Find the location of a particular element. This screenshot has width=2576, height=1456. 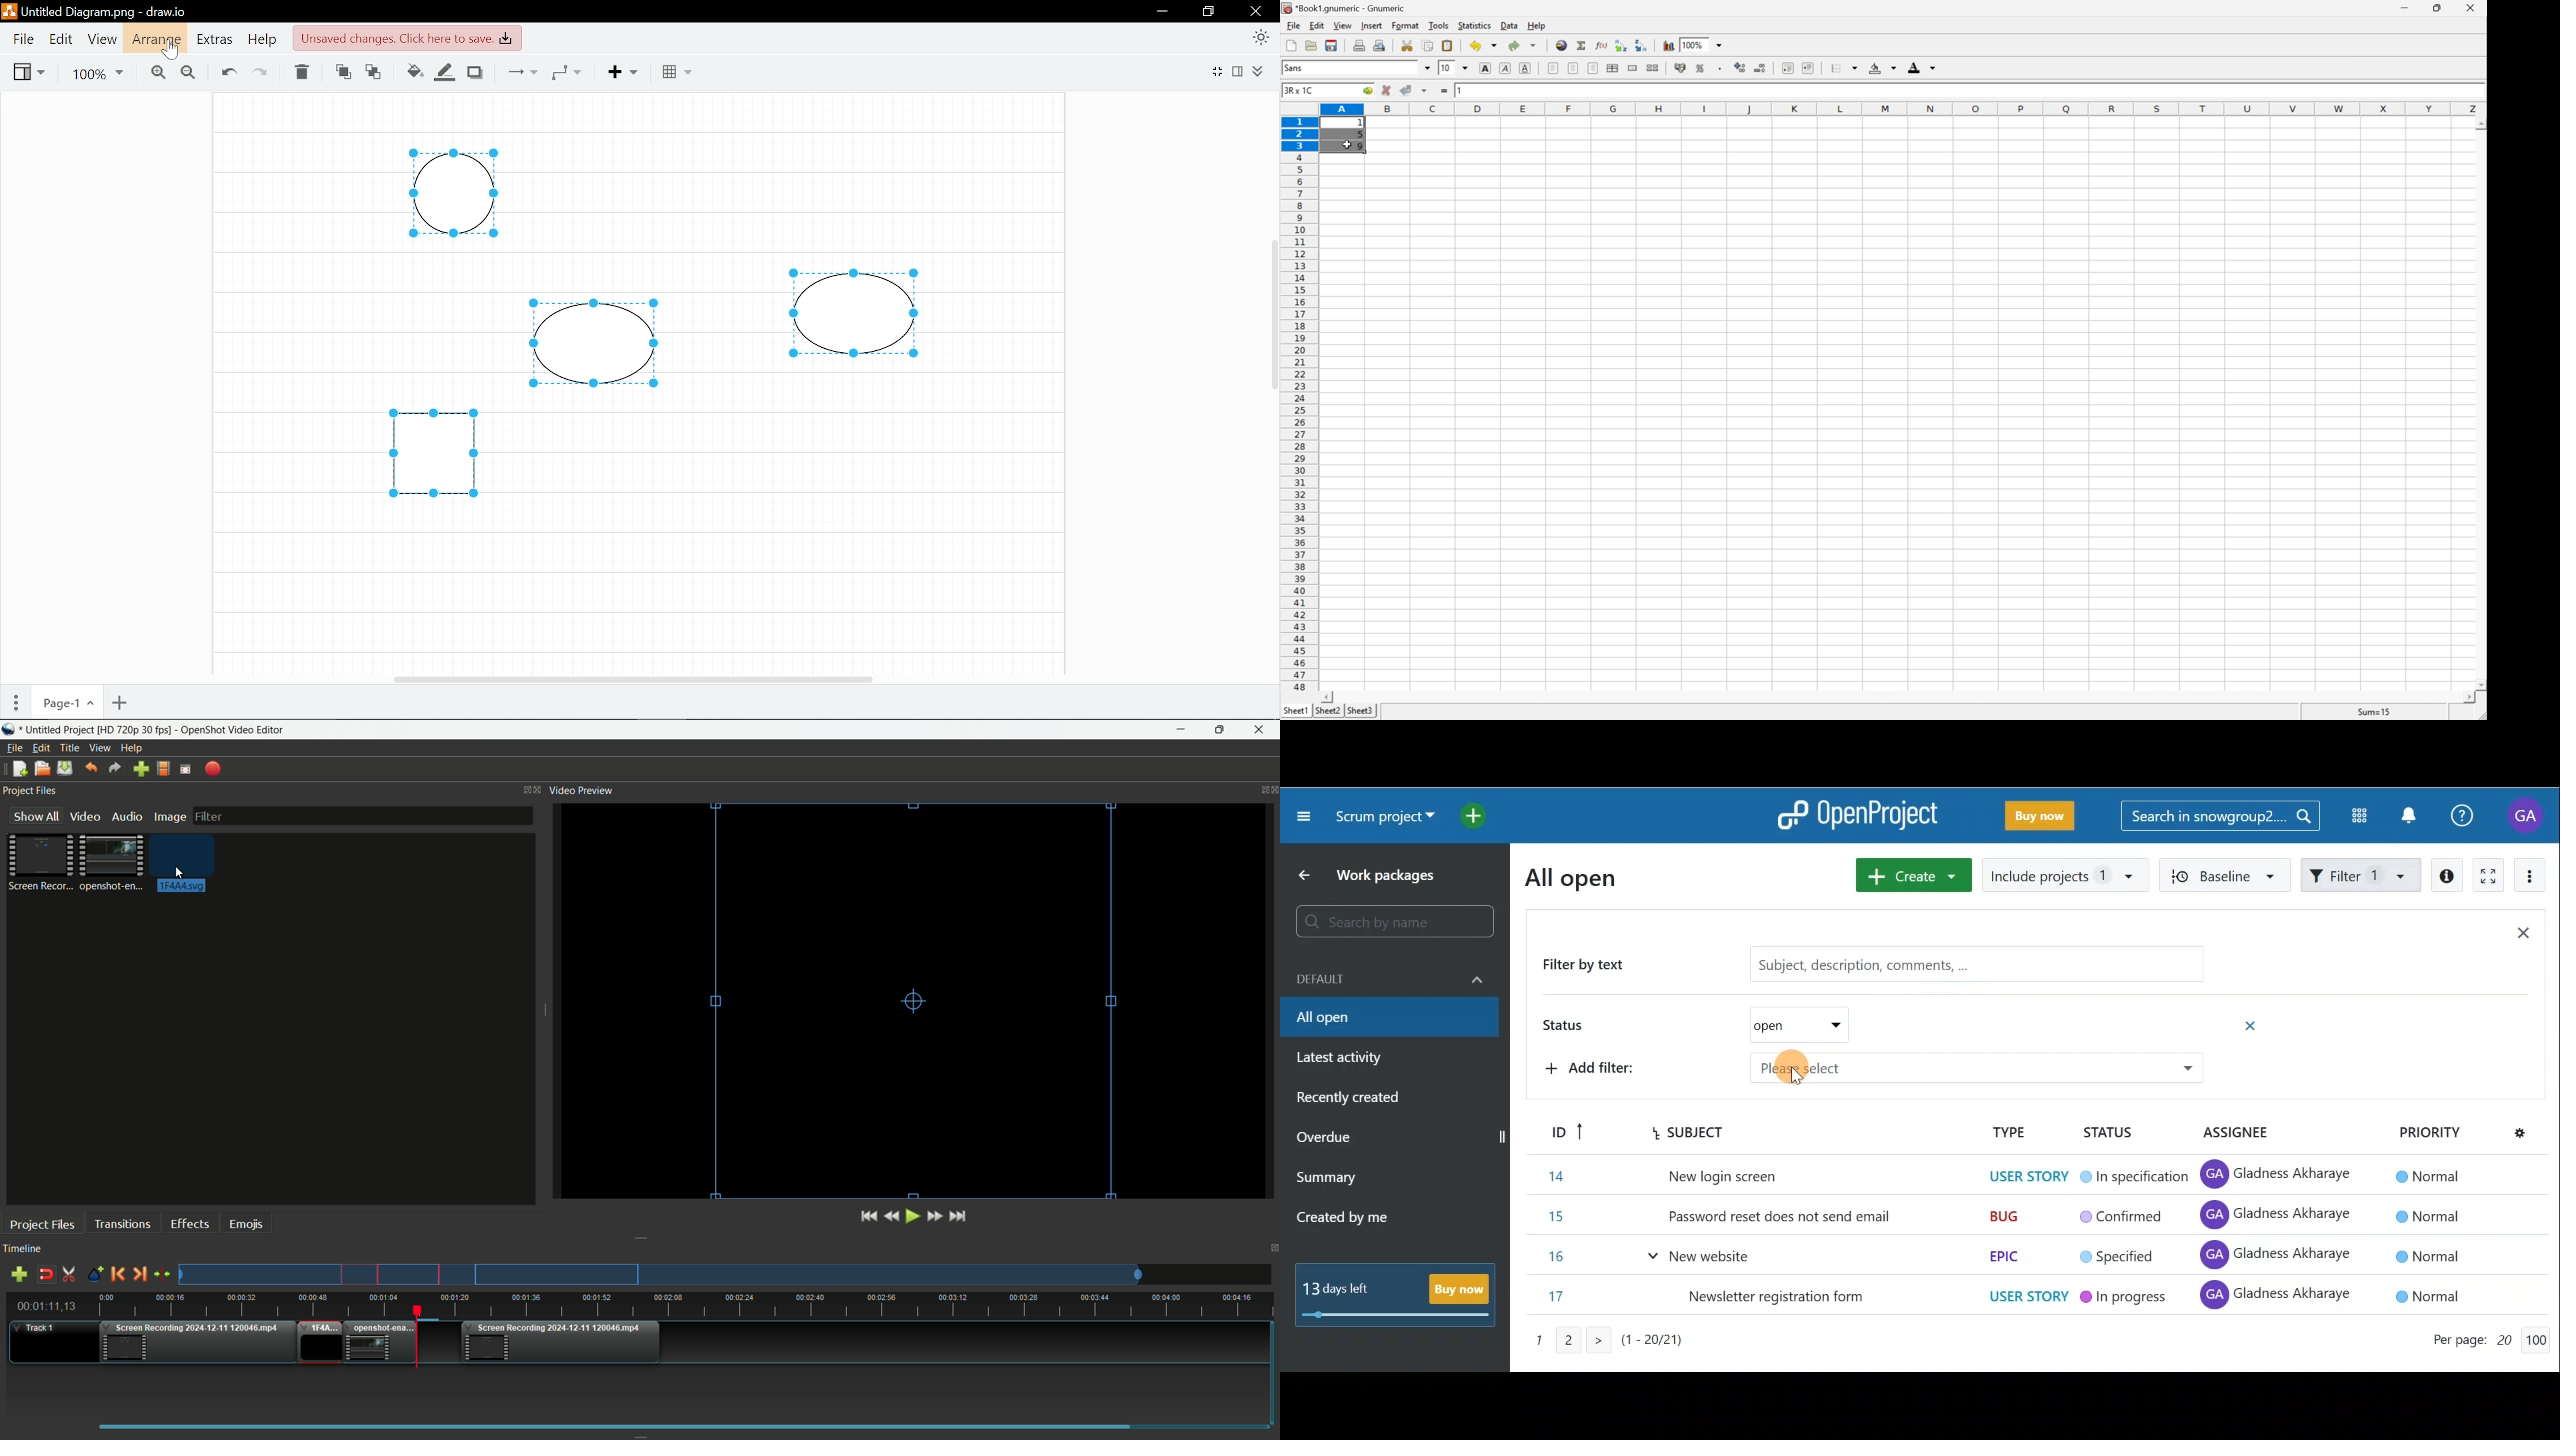

Filter is located at coordinates (2362, 873).